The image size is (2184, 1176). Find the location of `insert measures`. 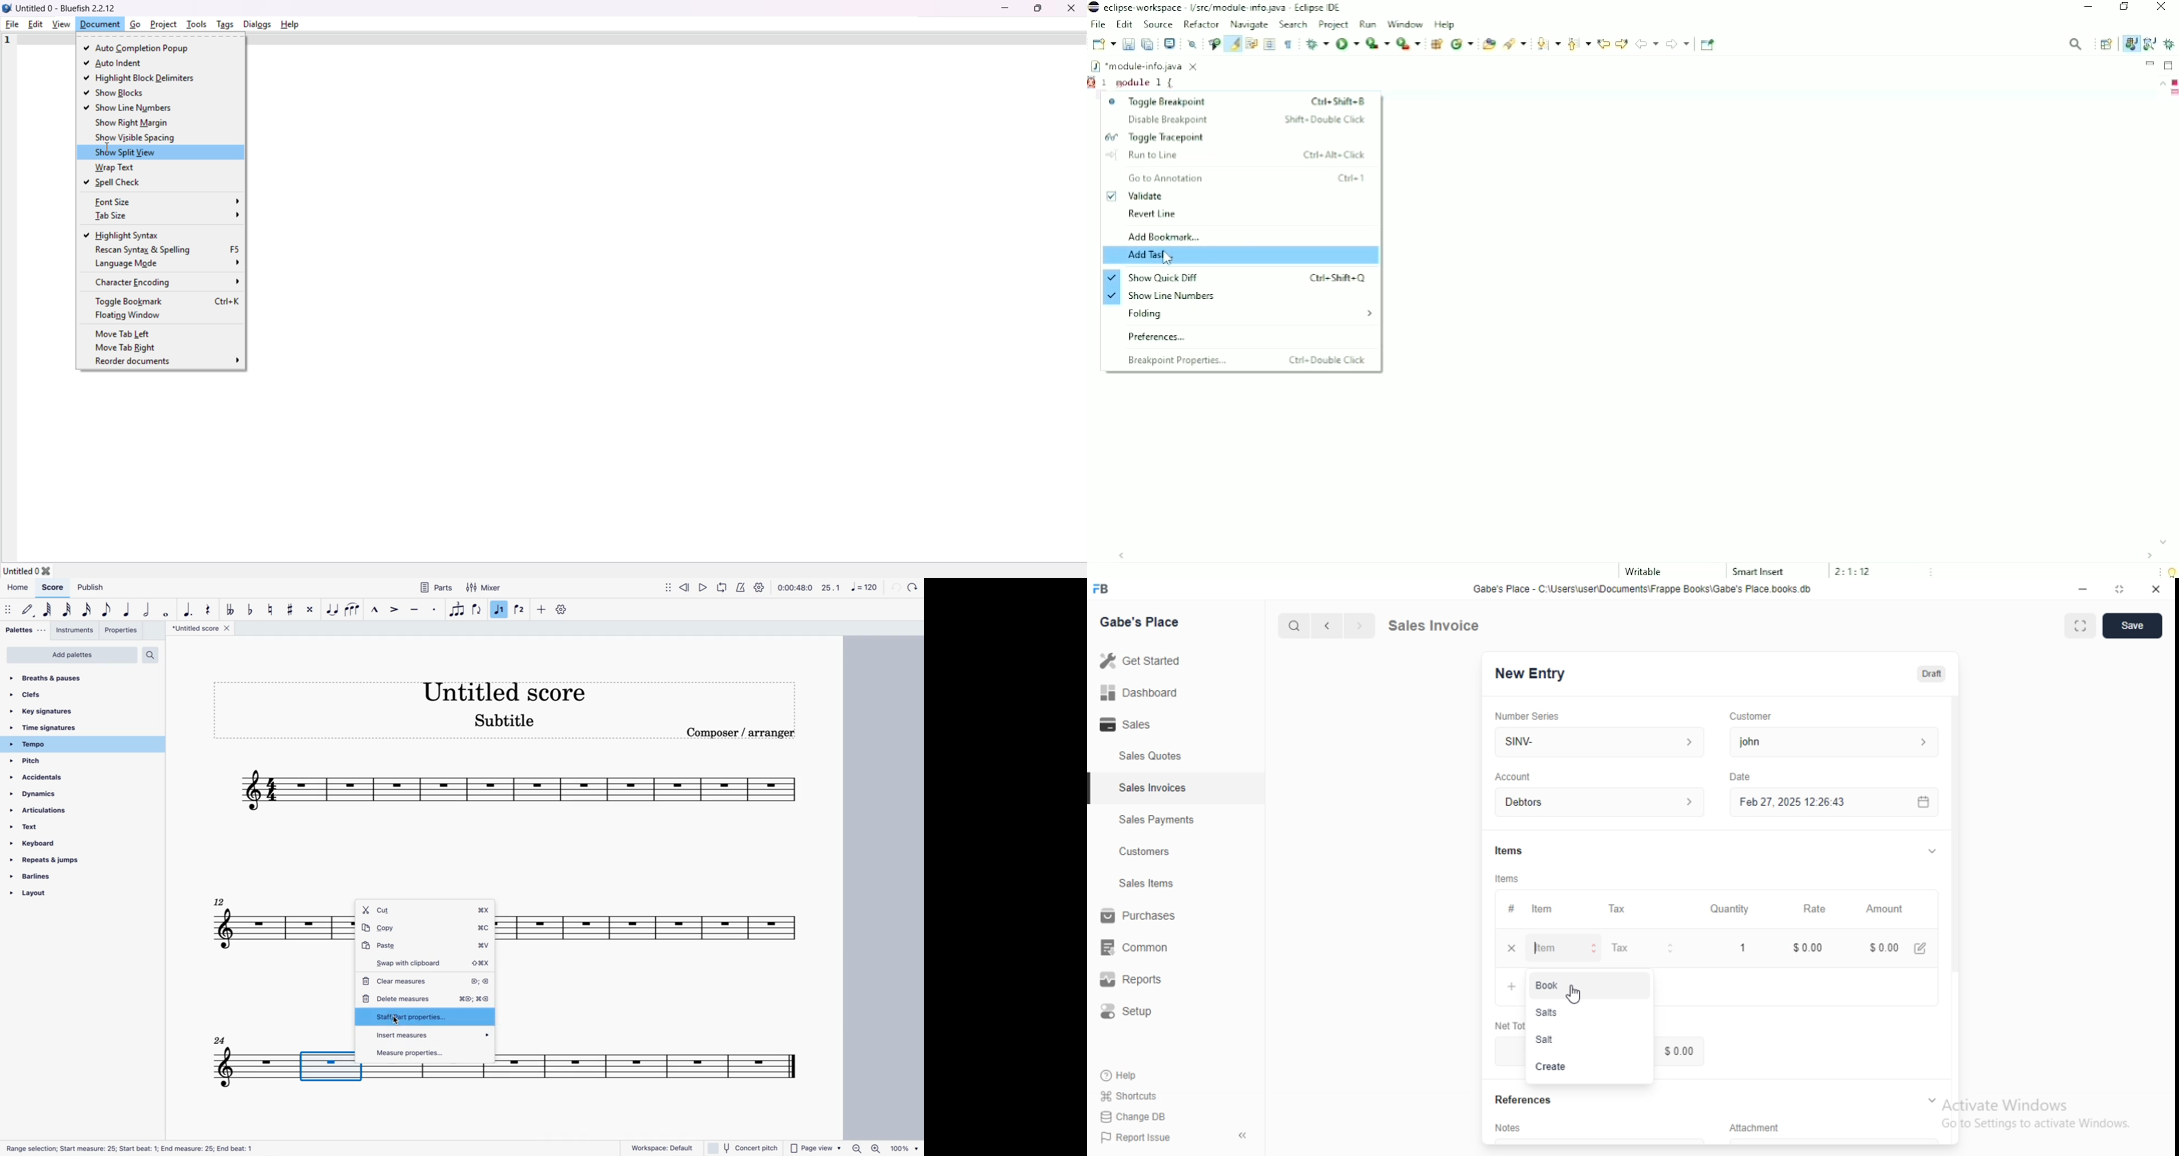

insert measures is located at coordinates (427, 1034).